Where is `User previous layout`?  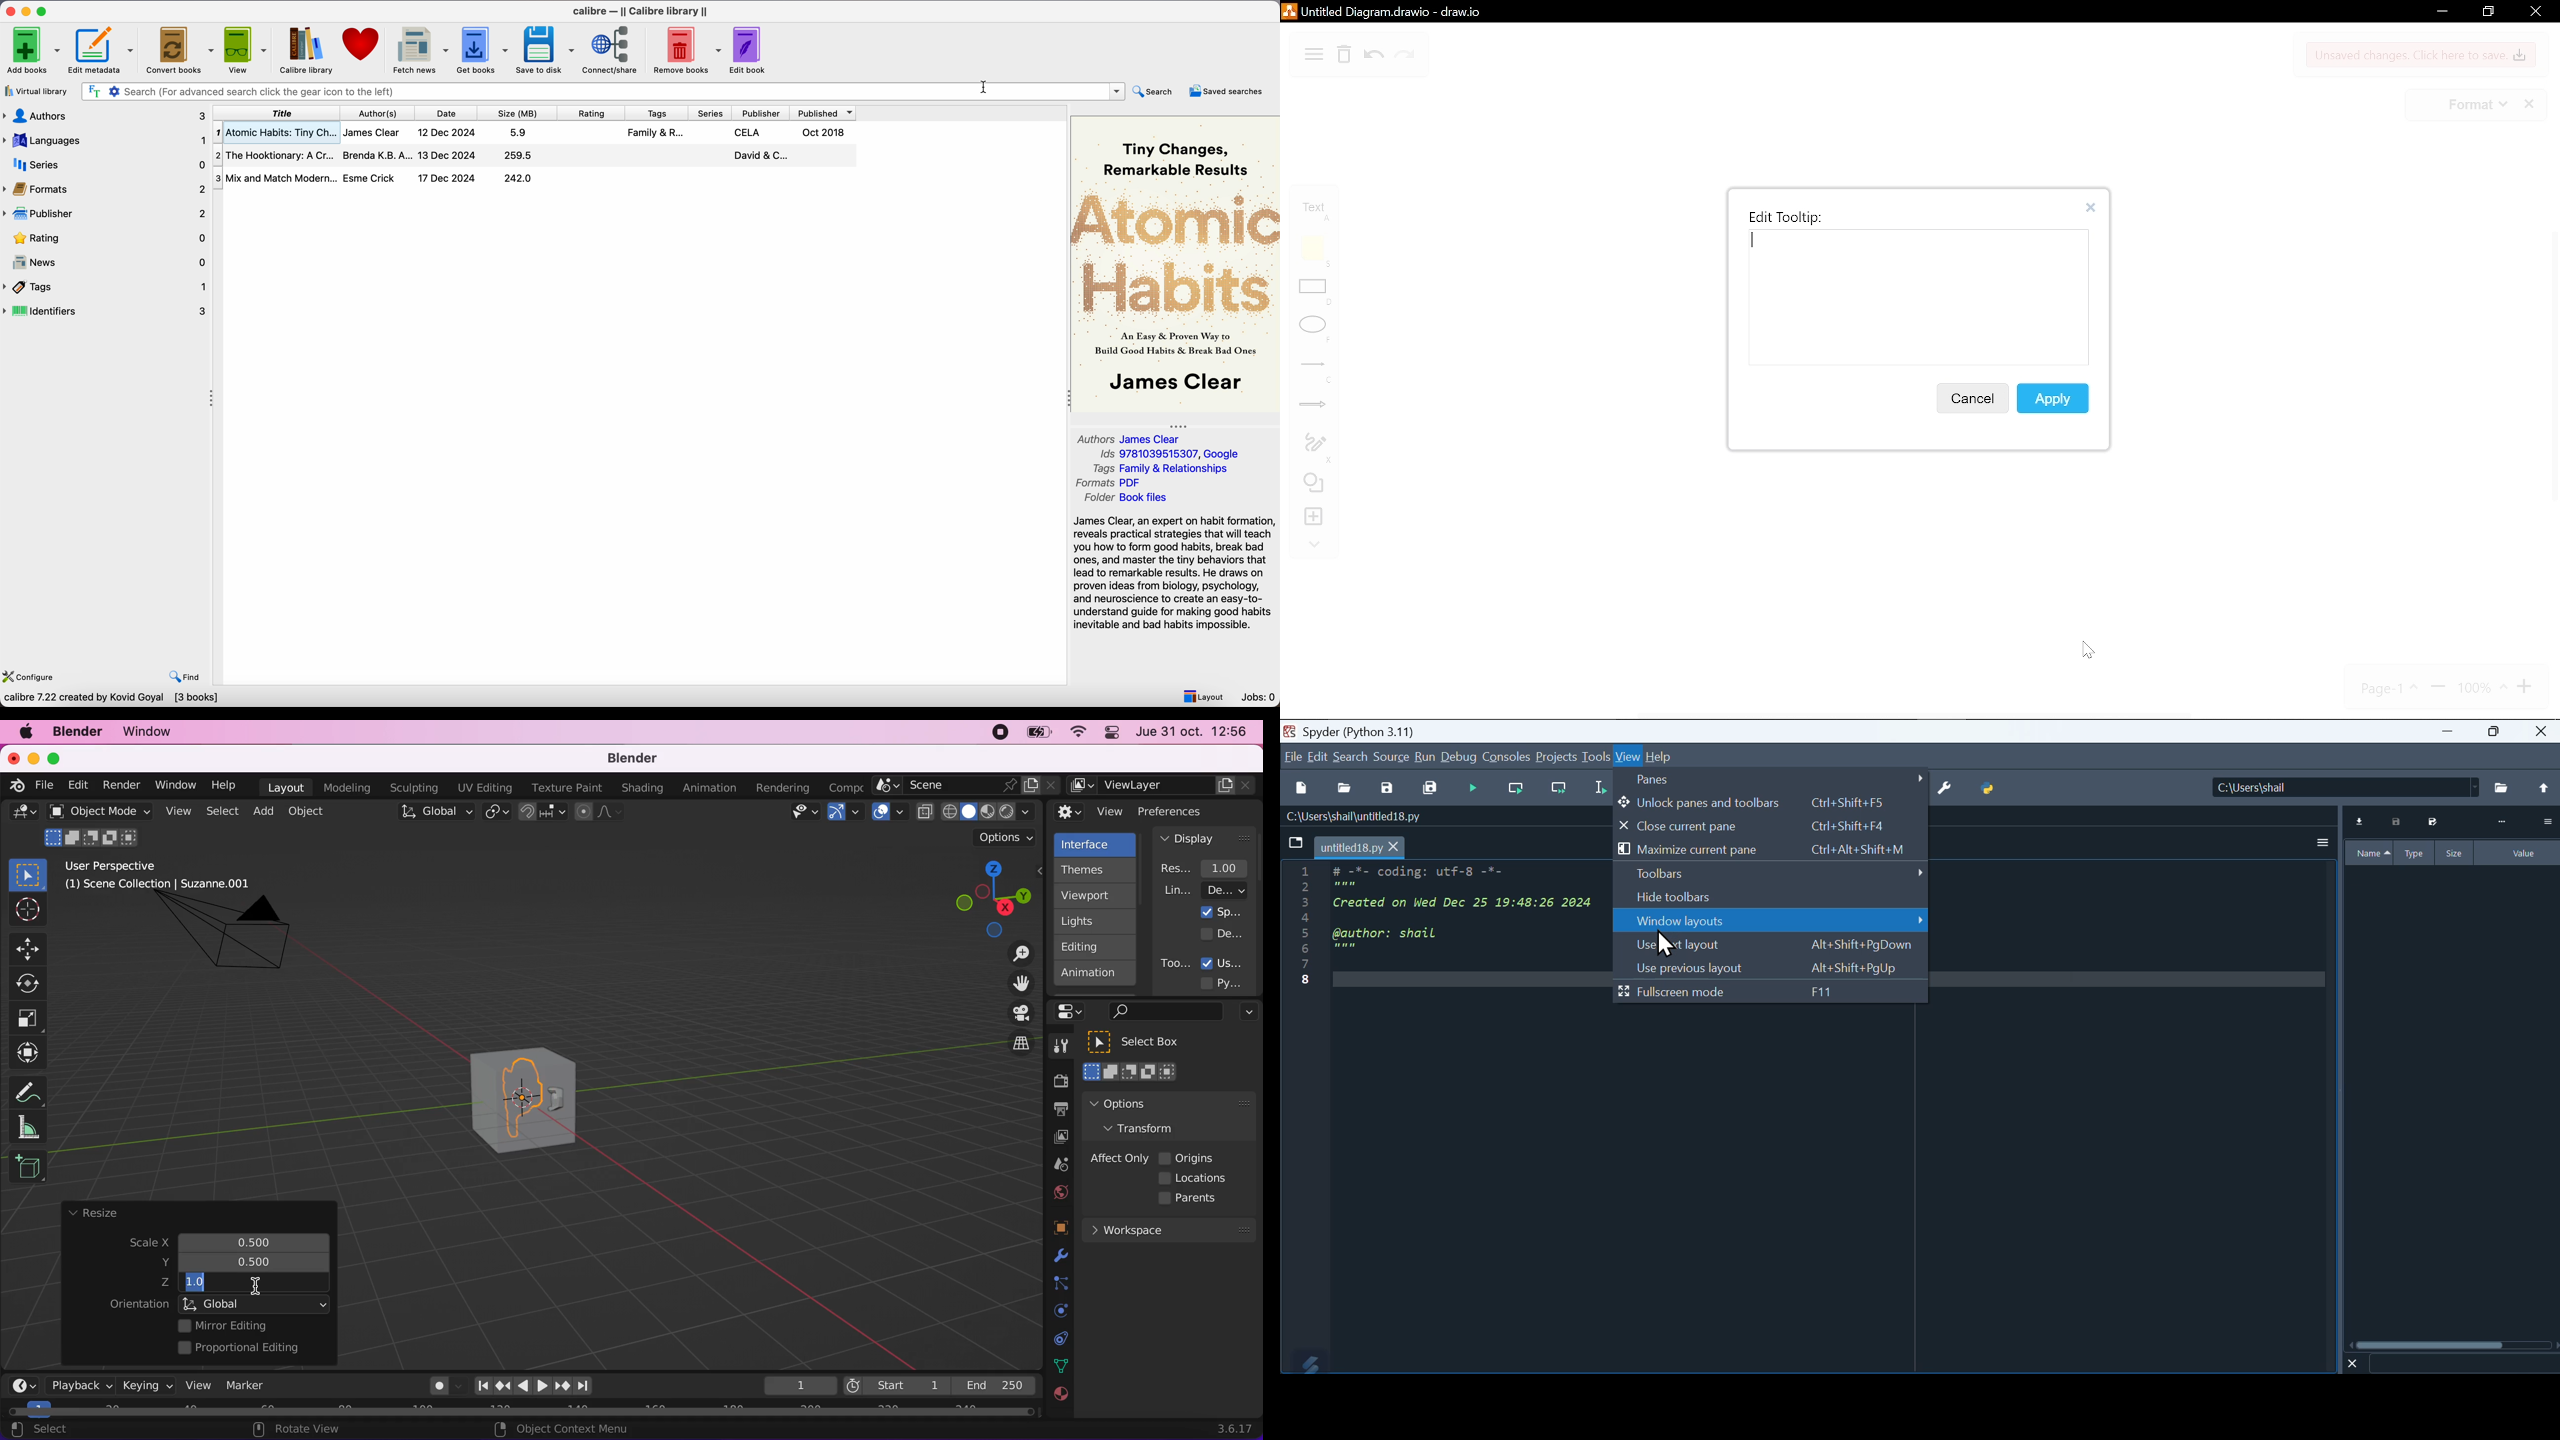
User previous layout is located at coordinates (1769, 968).